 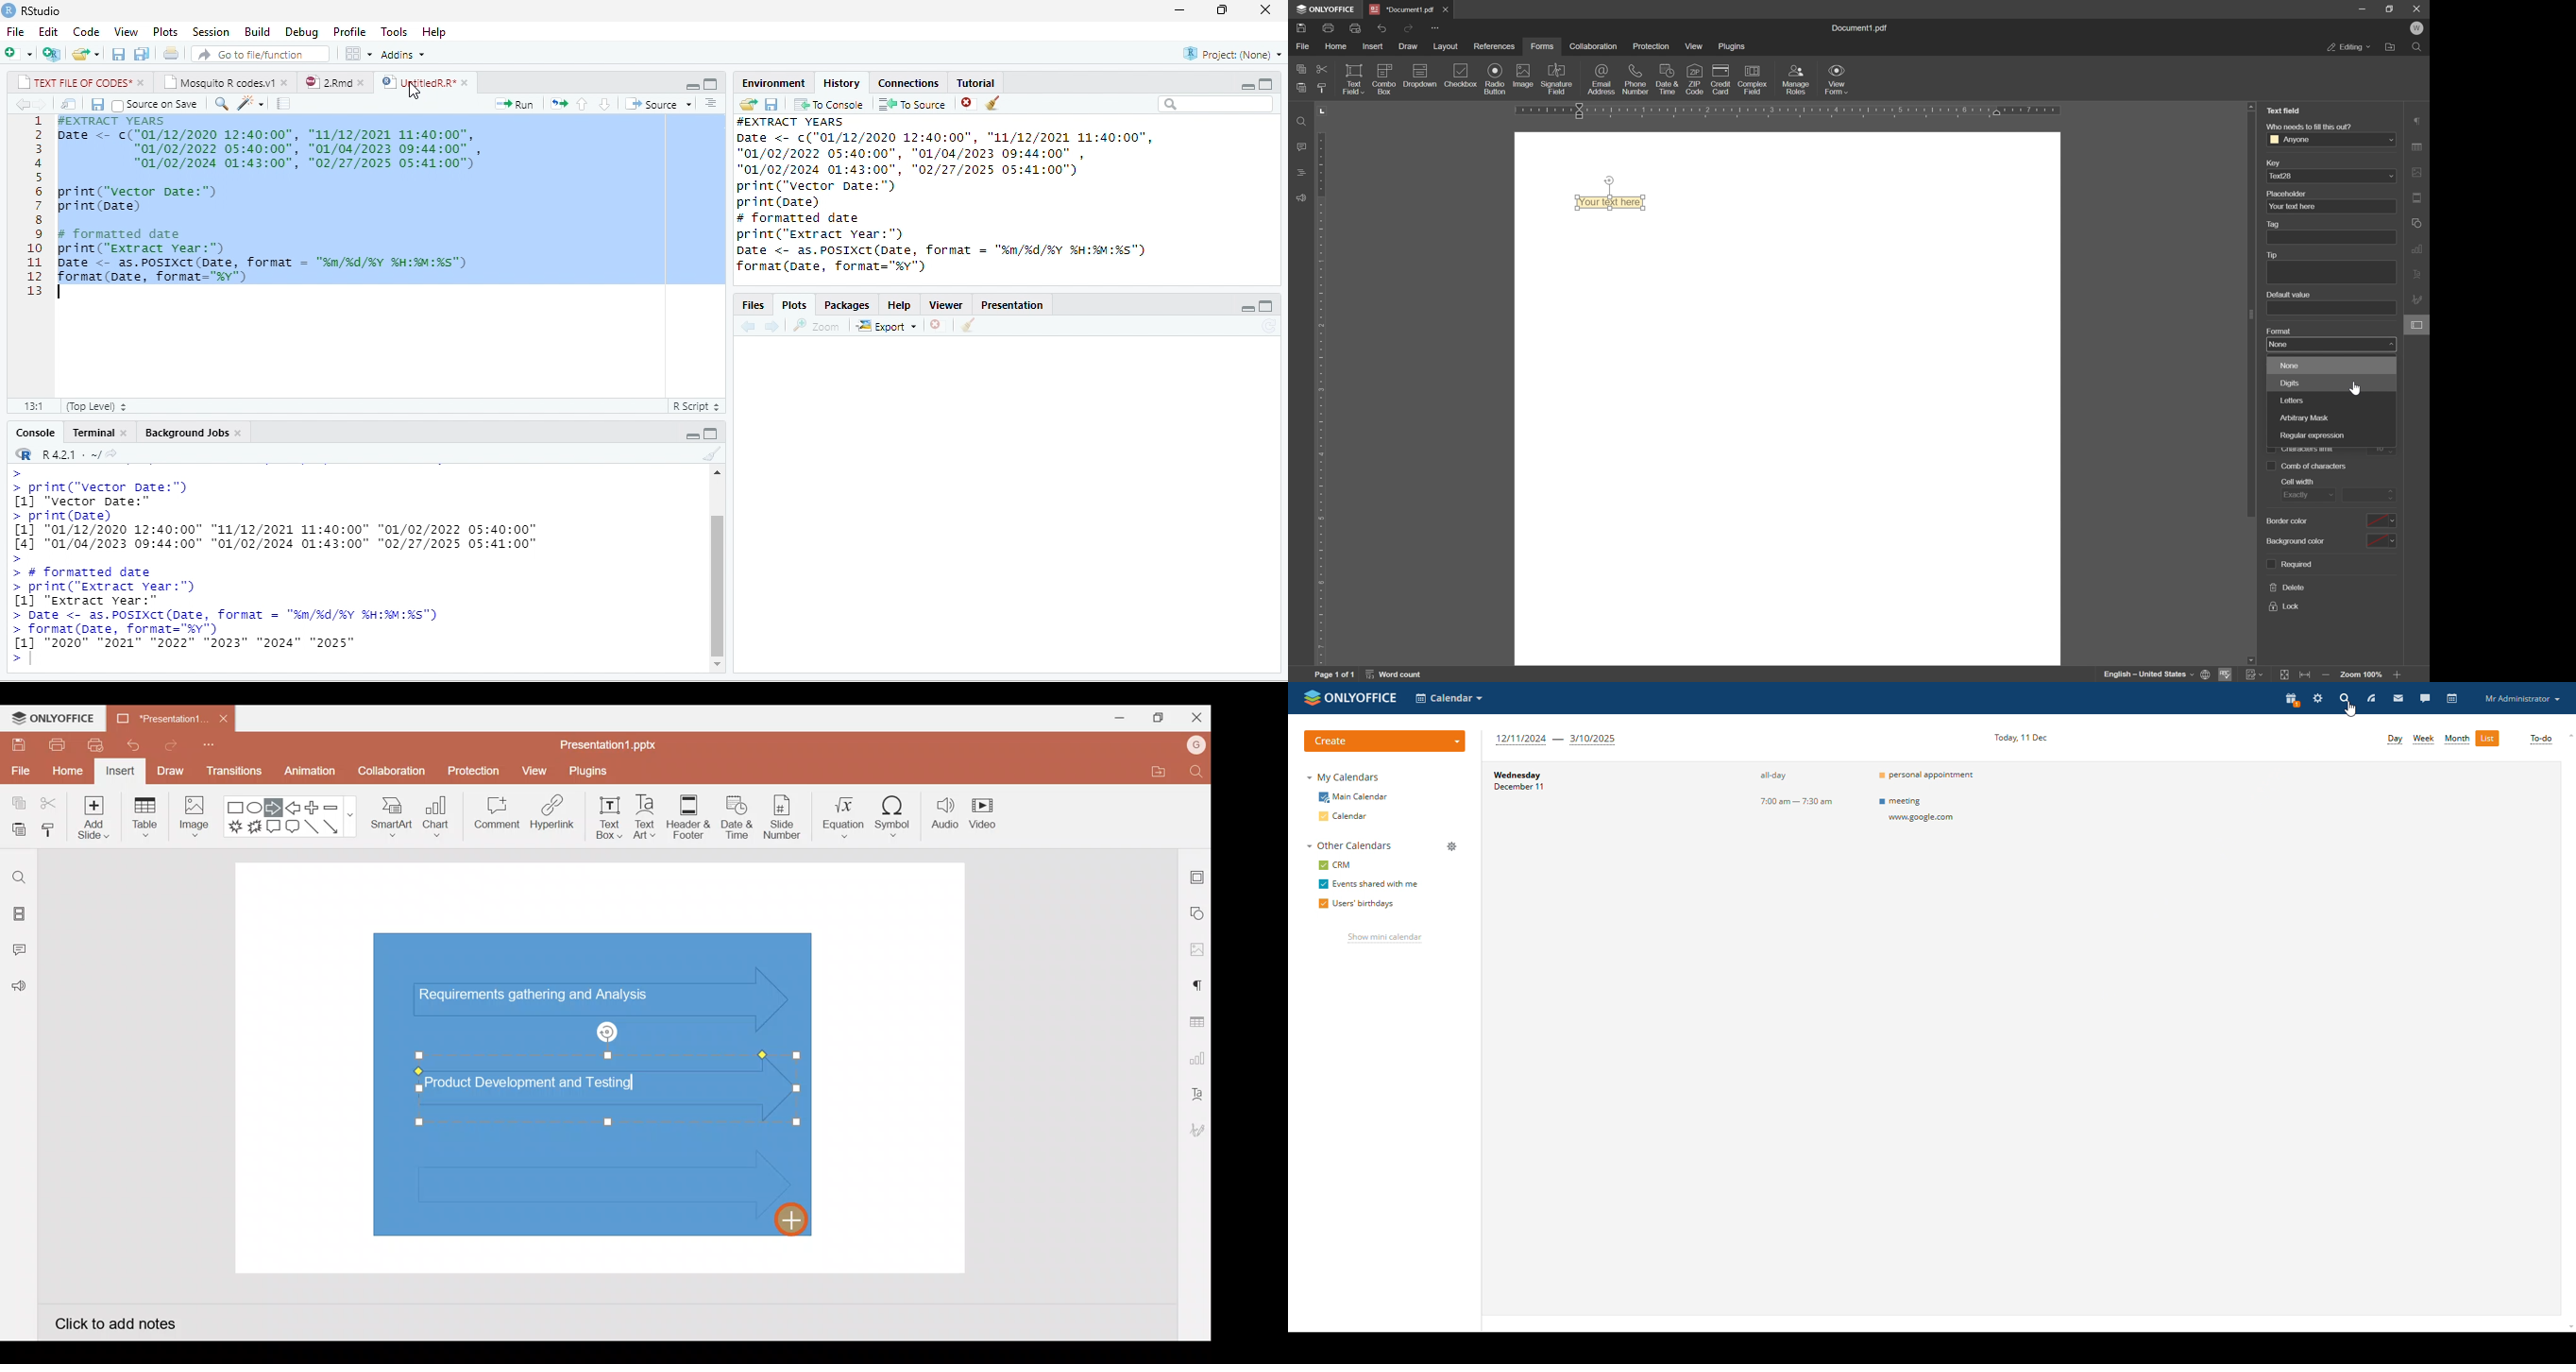 What do you see at coordinates (235, 774) in the screenshot?
I see `Transitions` at bounding box center [235, 774].